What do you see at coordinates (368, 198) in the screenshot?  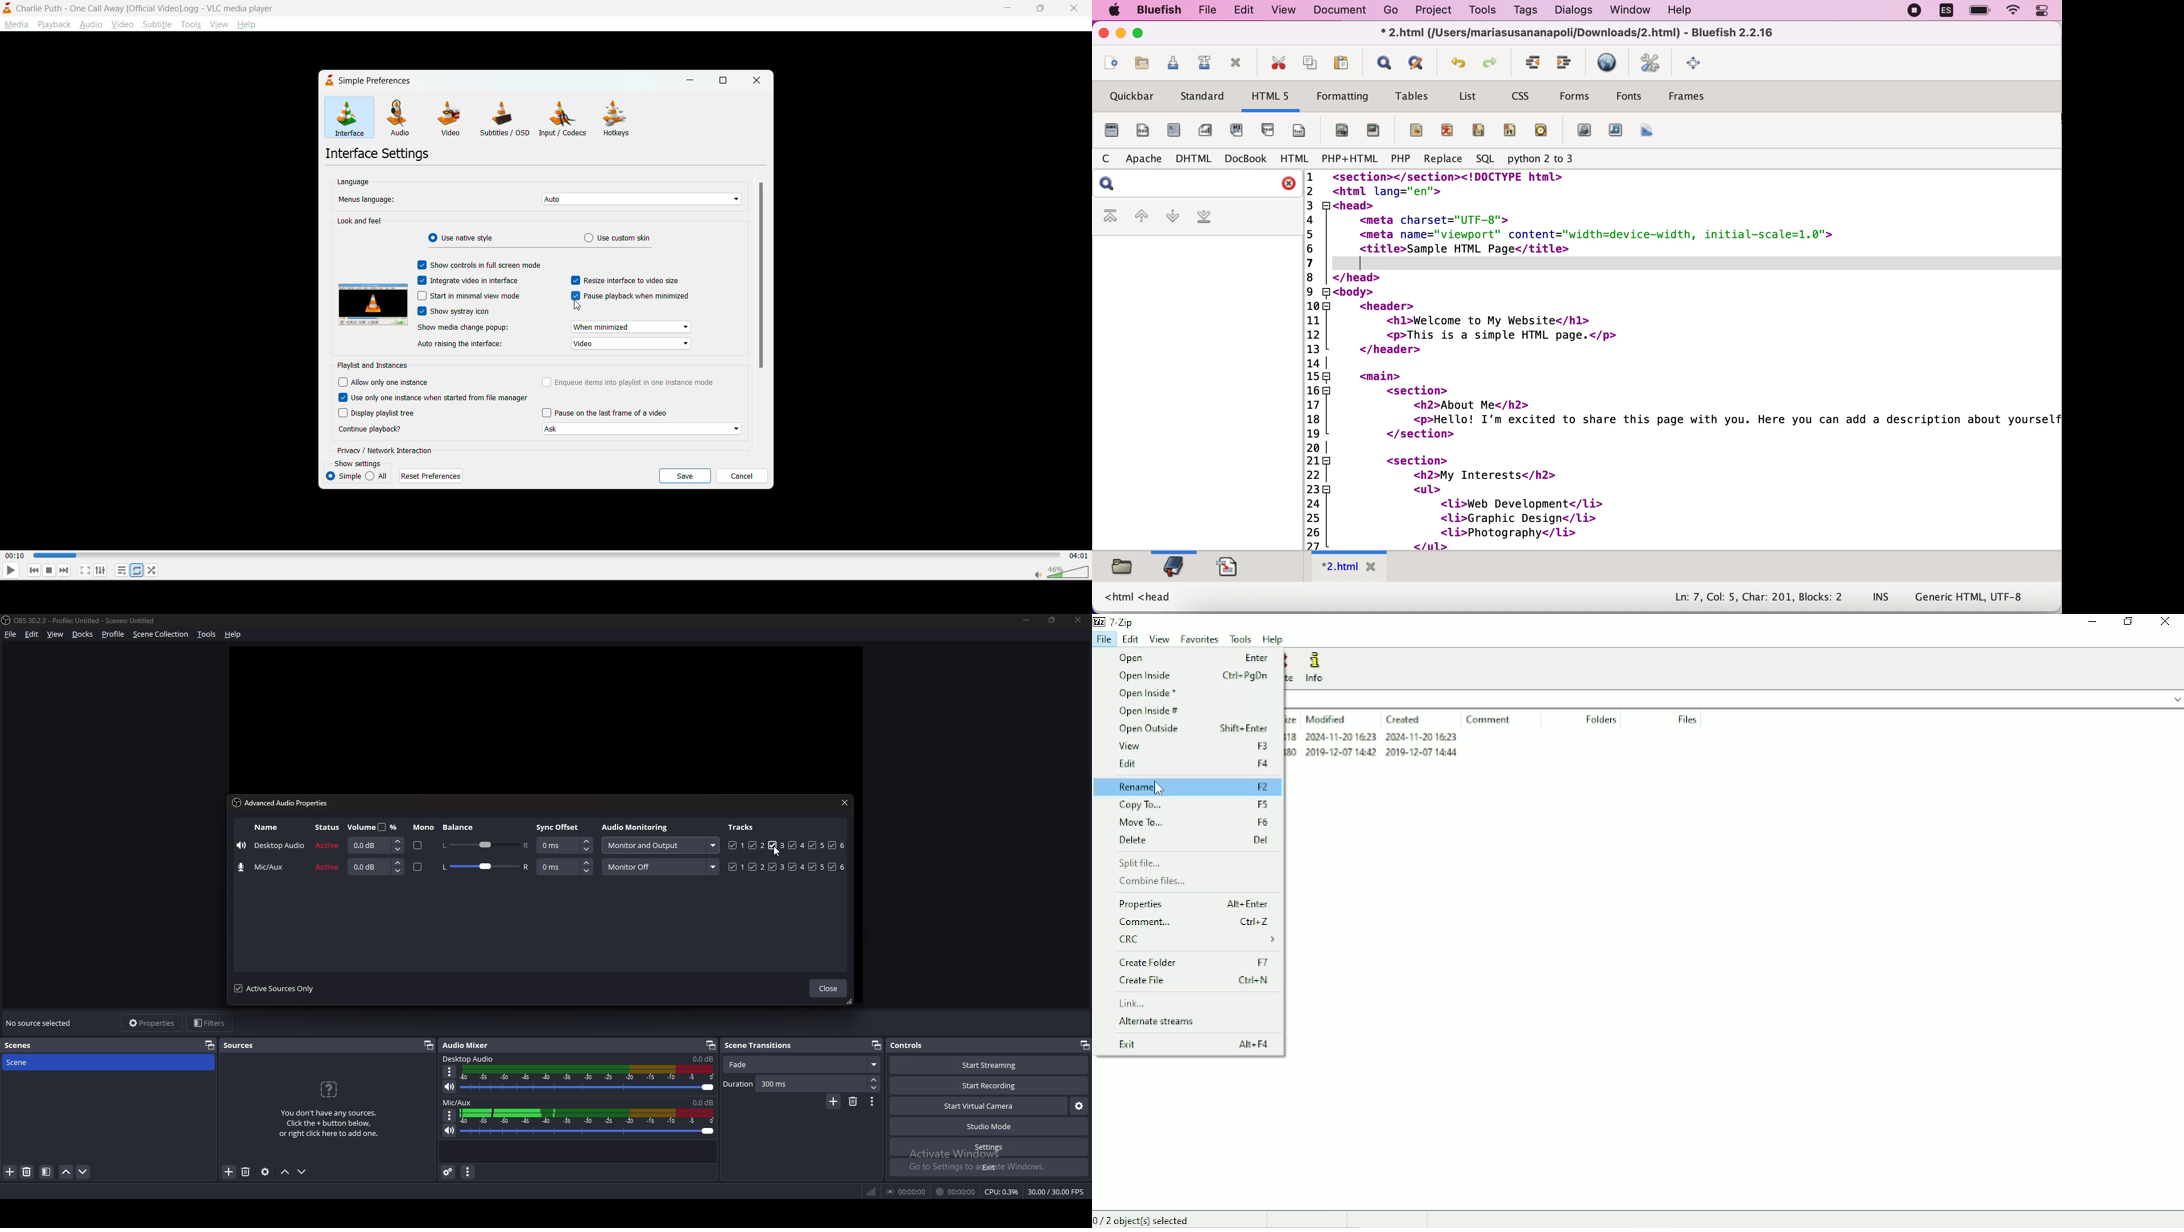 I see `menus language` at bounding box center [368, 198].